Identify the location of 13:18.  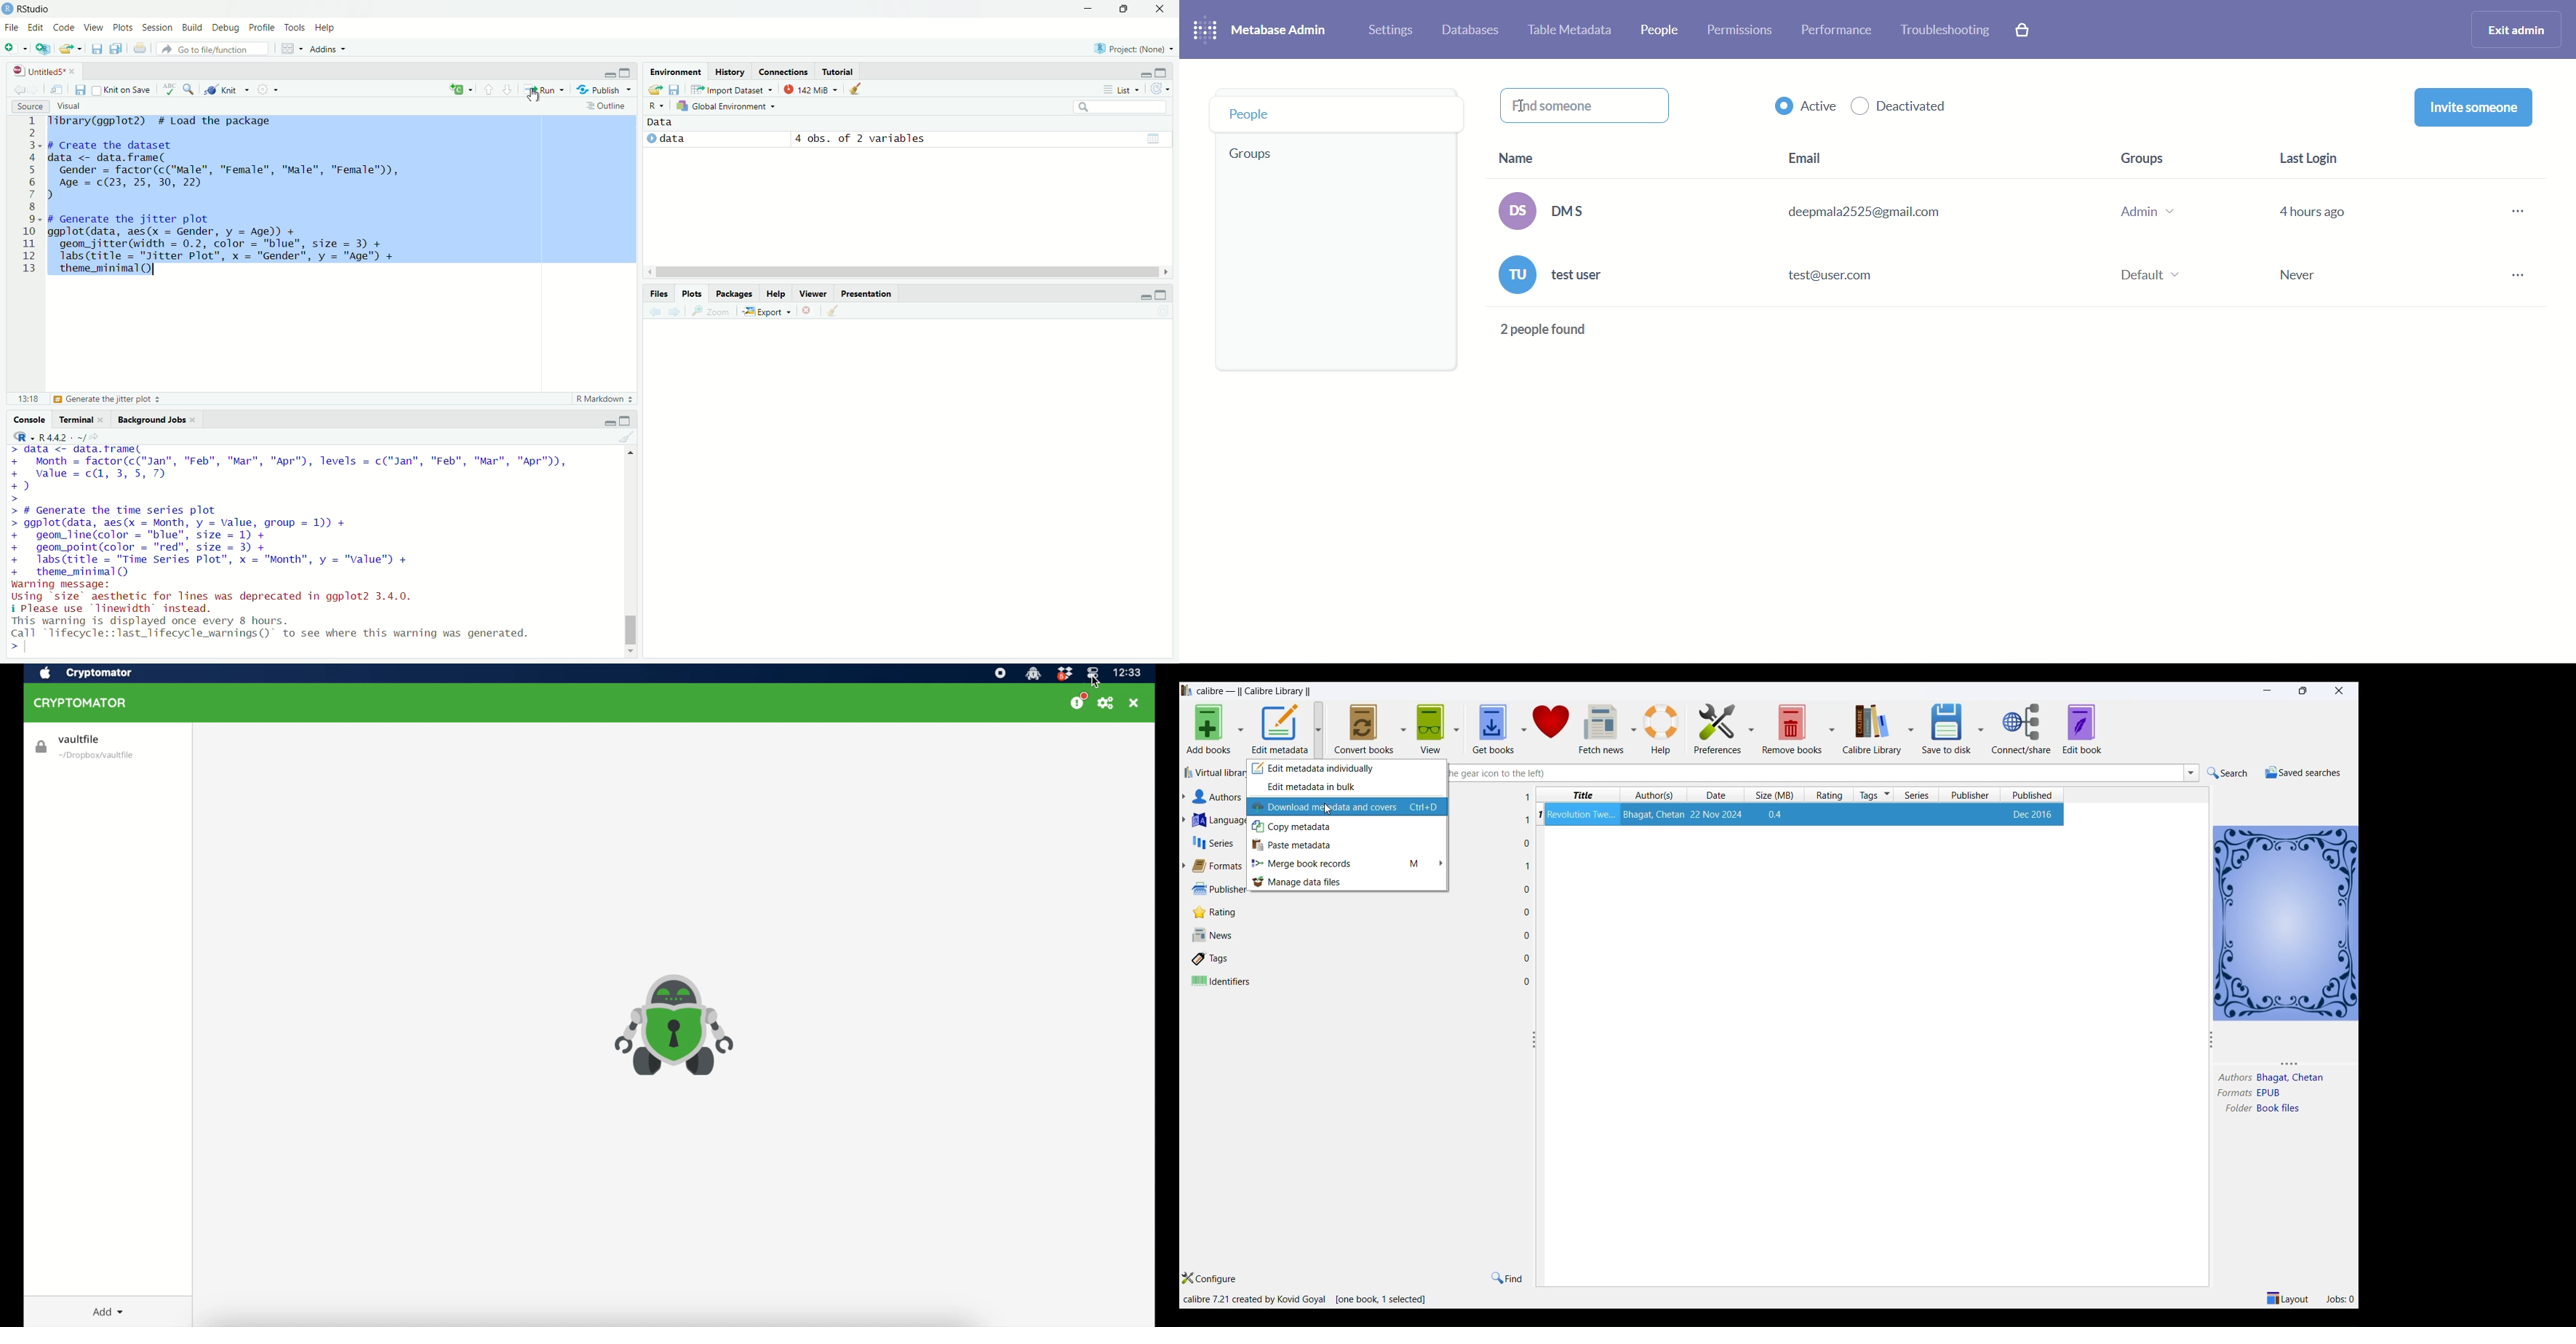
(22, 398).